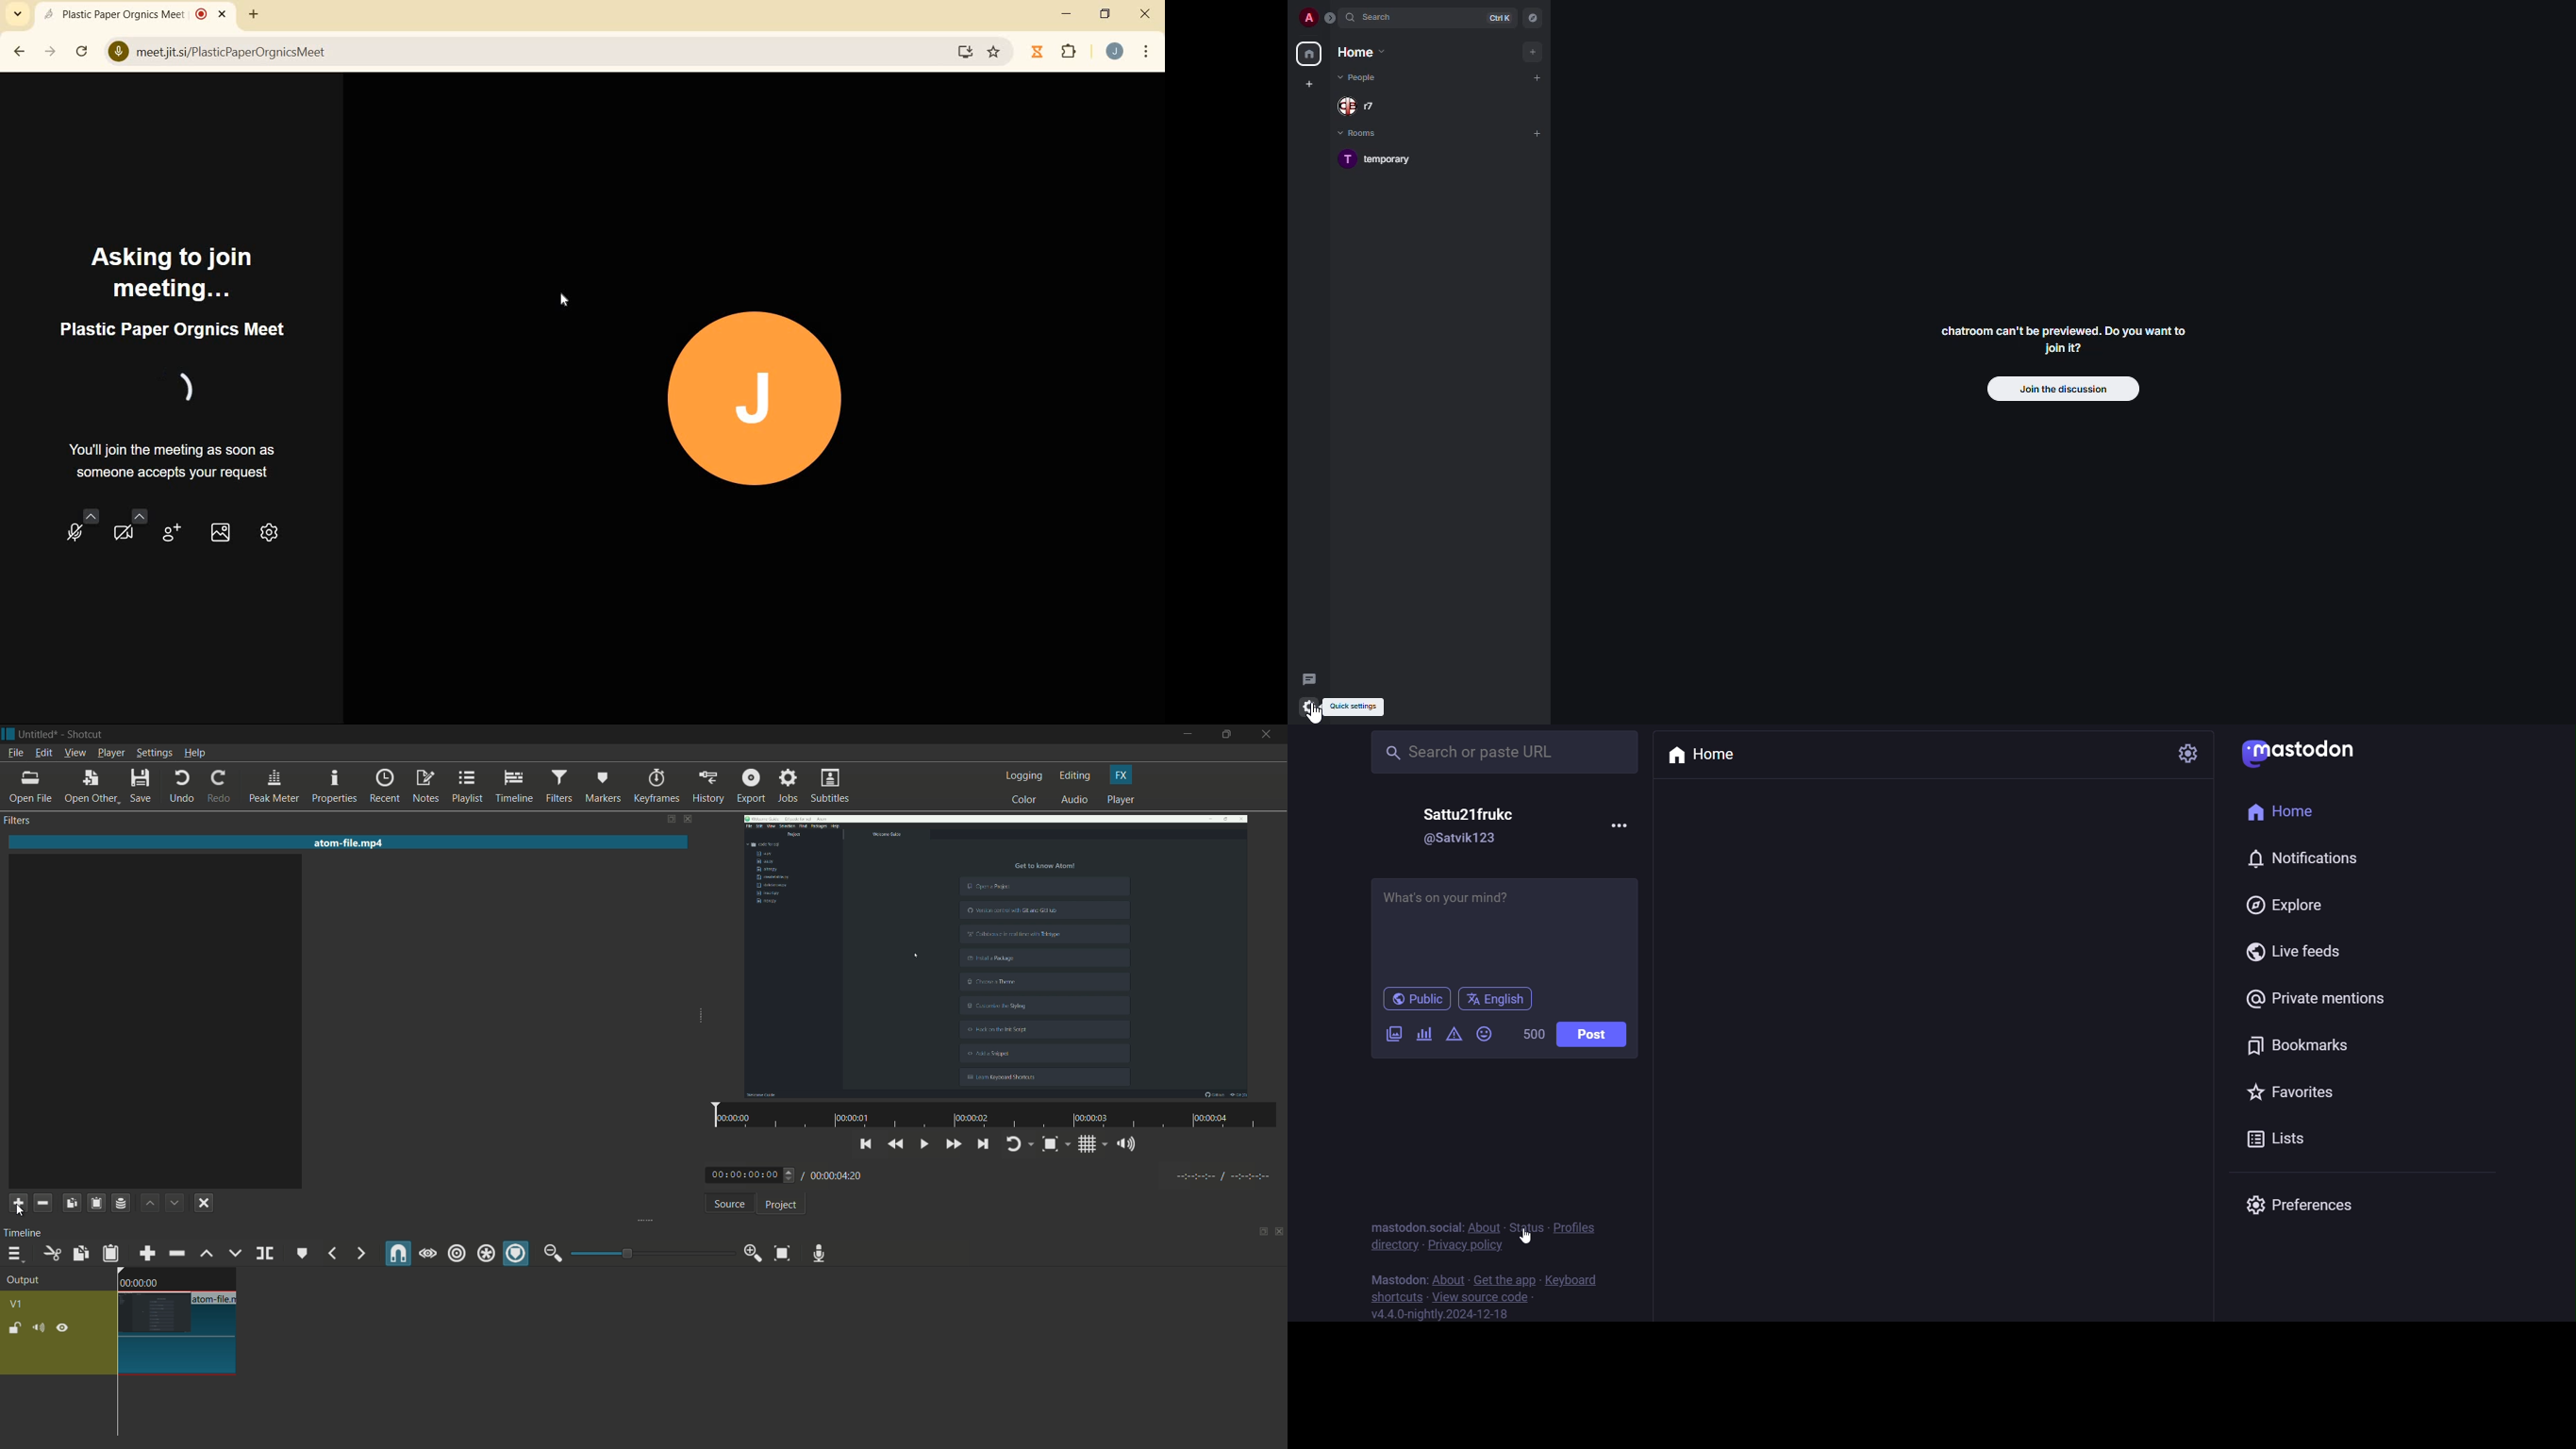 The image size is (2576, 1456). What do you see at coordinates (816, 1253) in the screenshot?
I see `record audio` at bounding box center [816, 1253].